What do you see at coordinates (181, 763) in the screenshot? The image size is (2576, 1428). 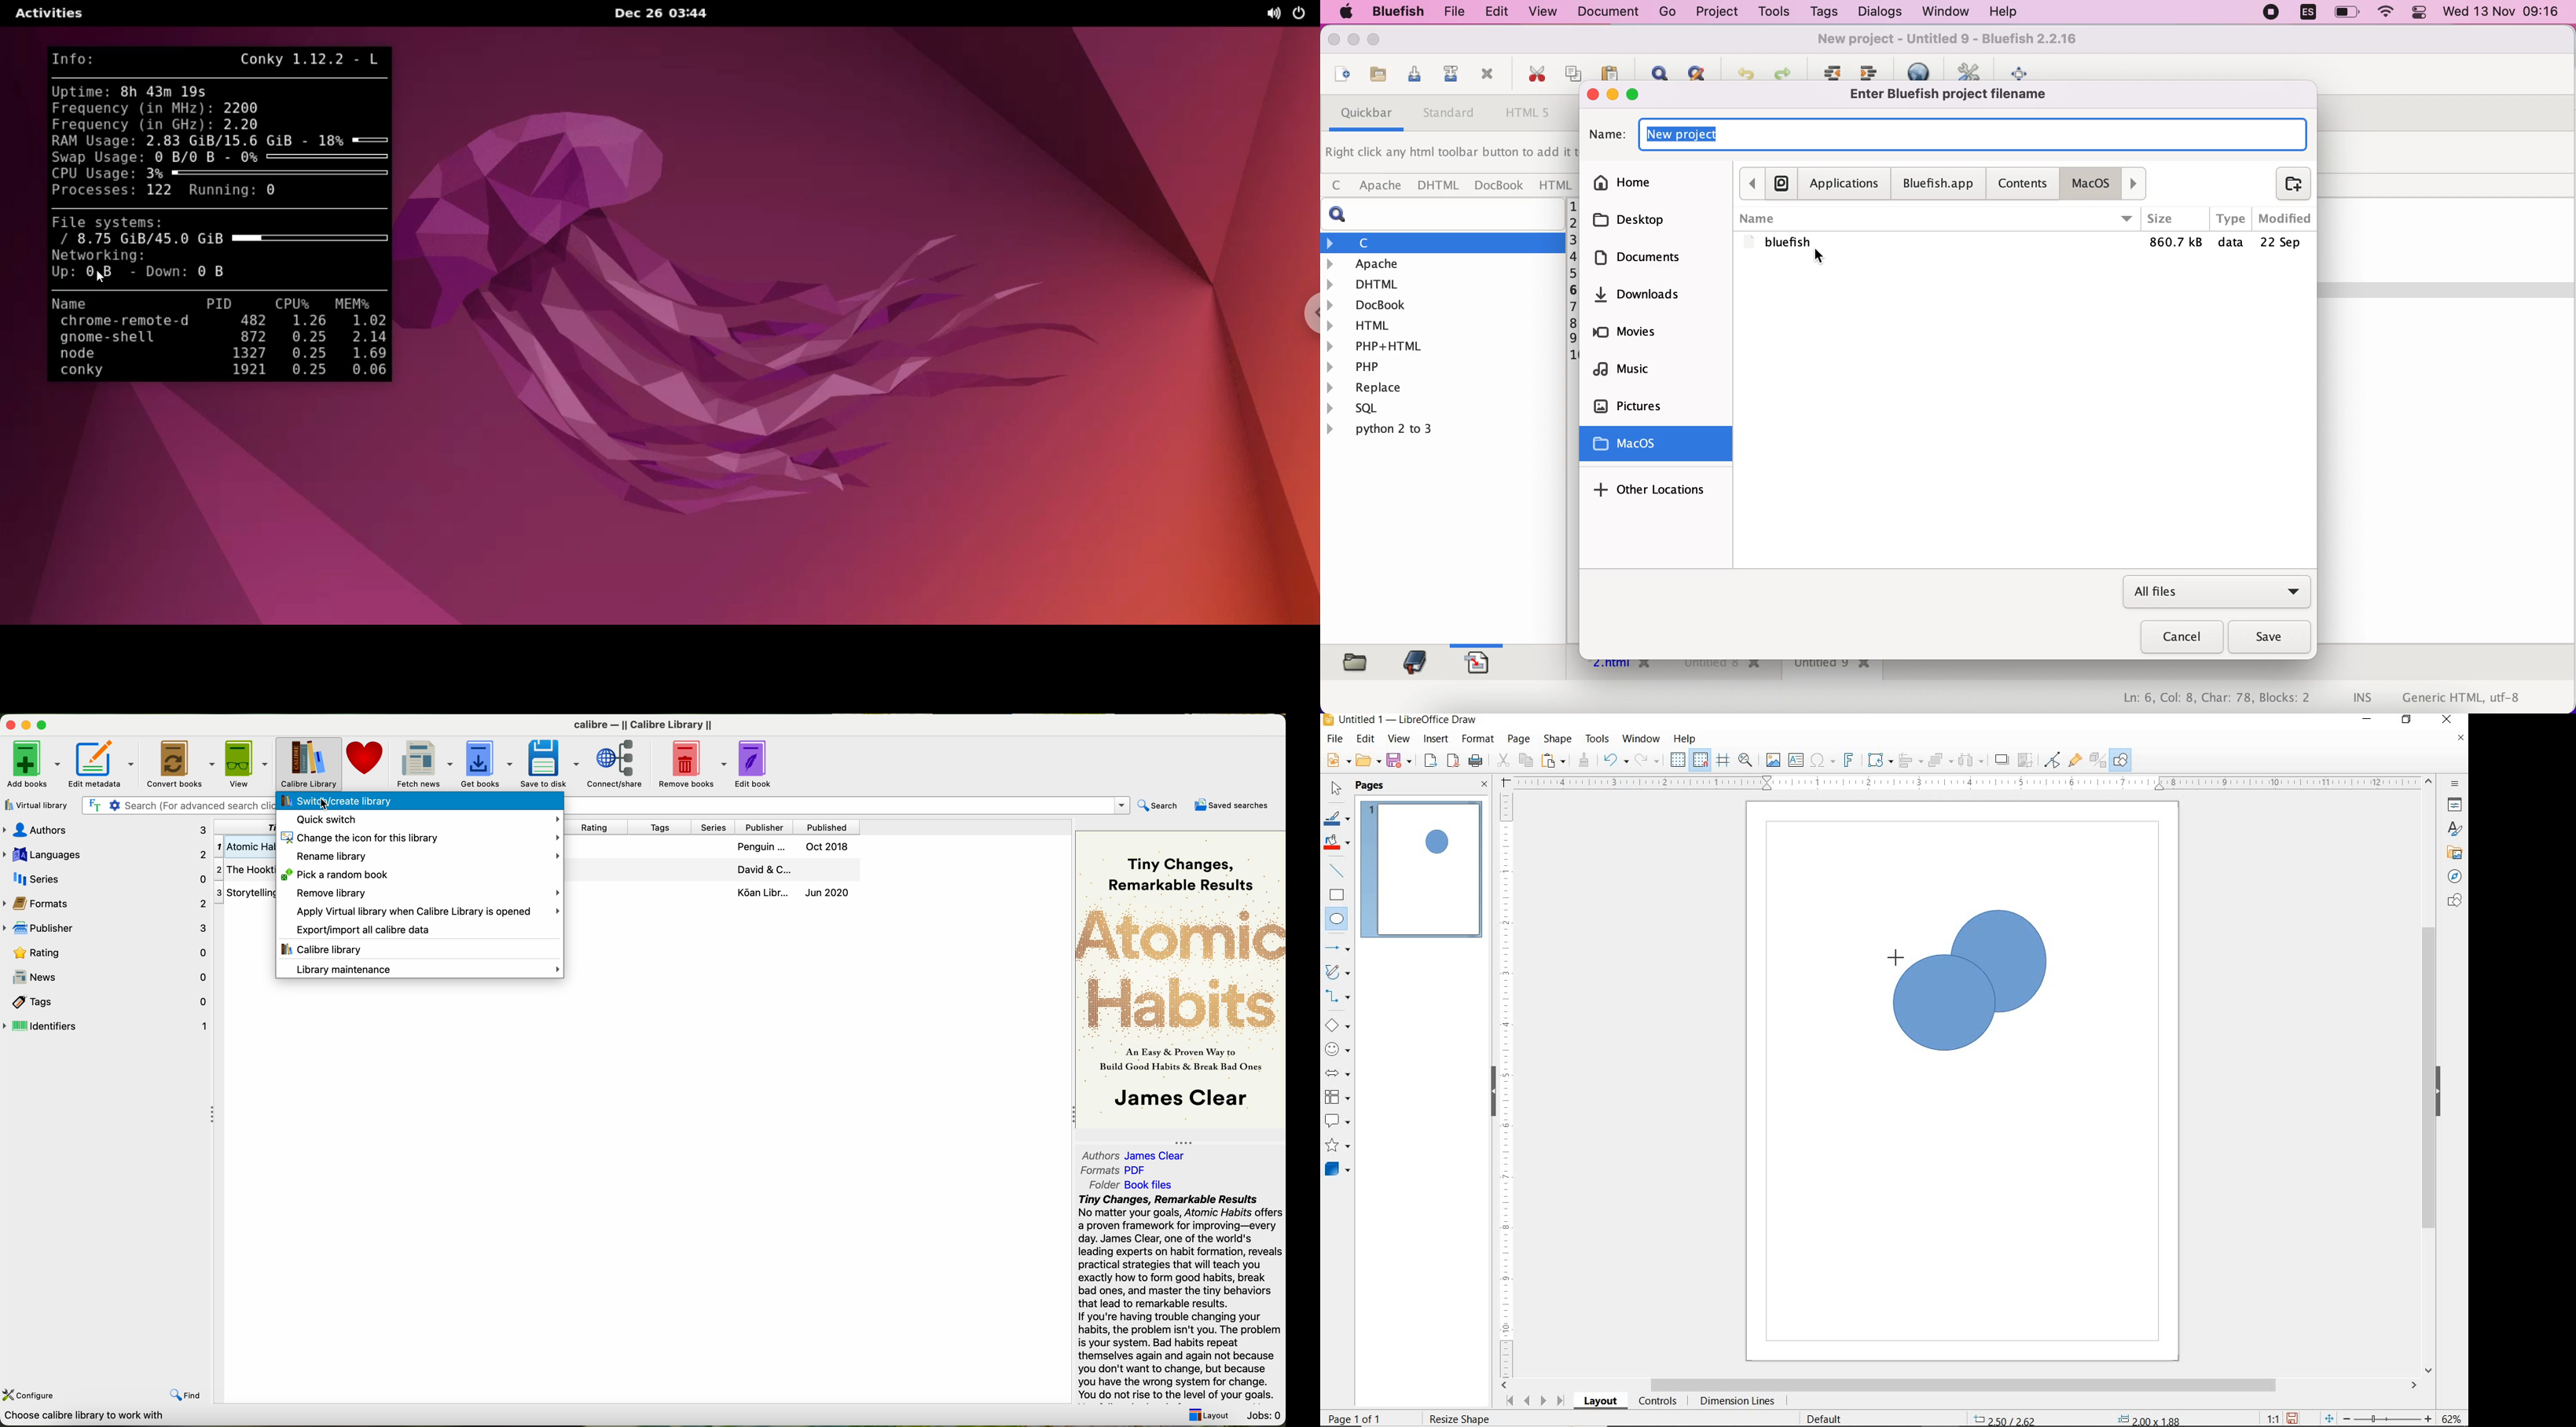 I see `convert books` at bounding box center [181, 763].